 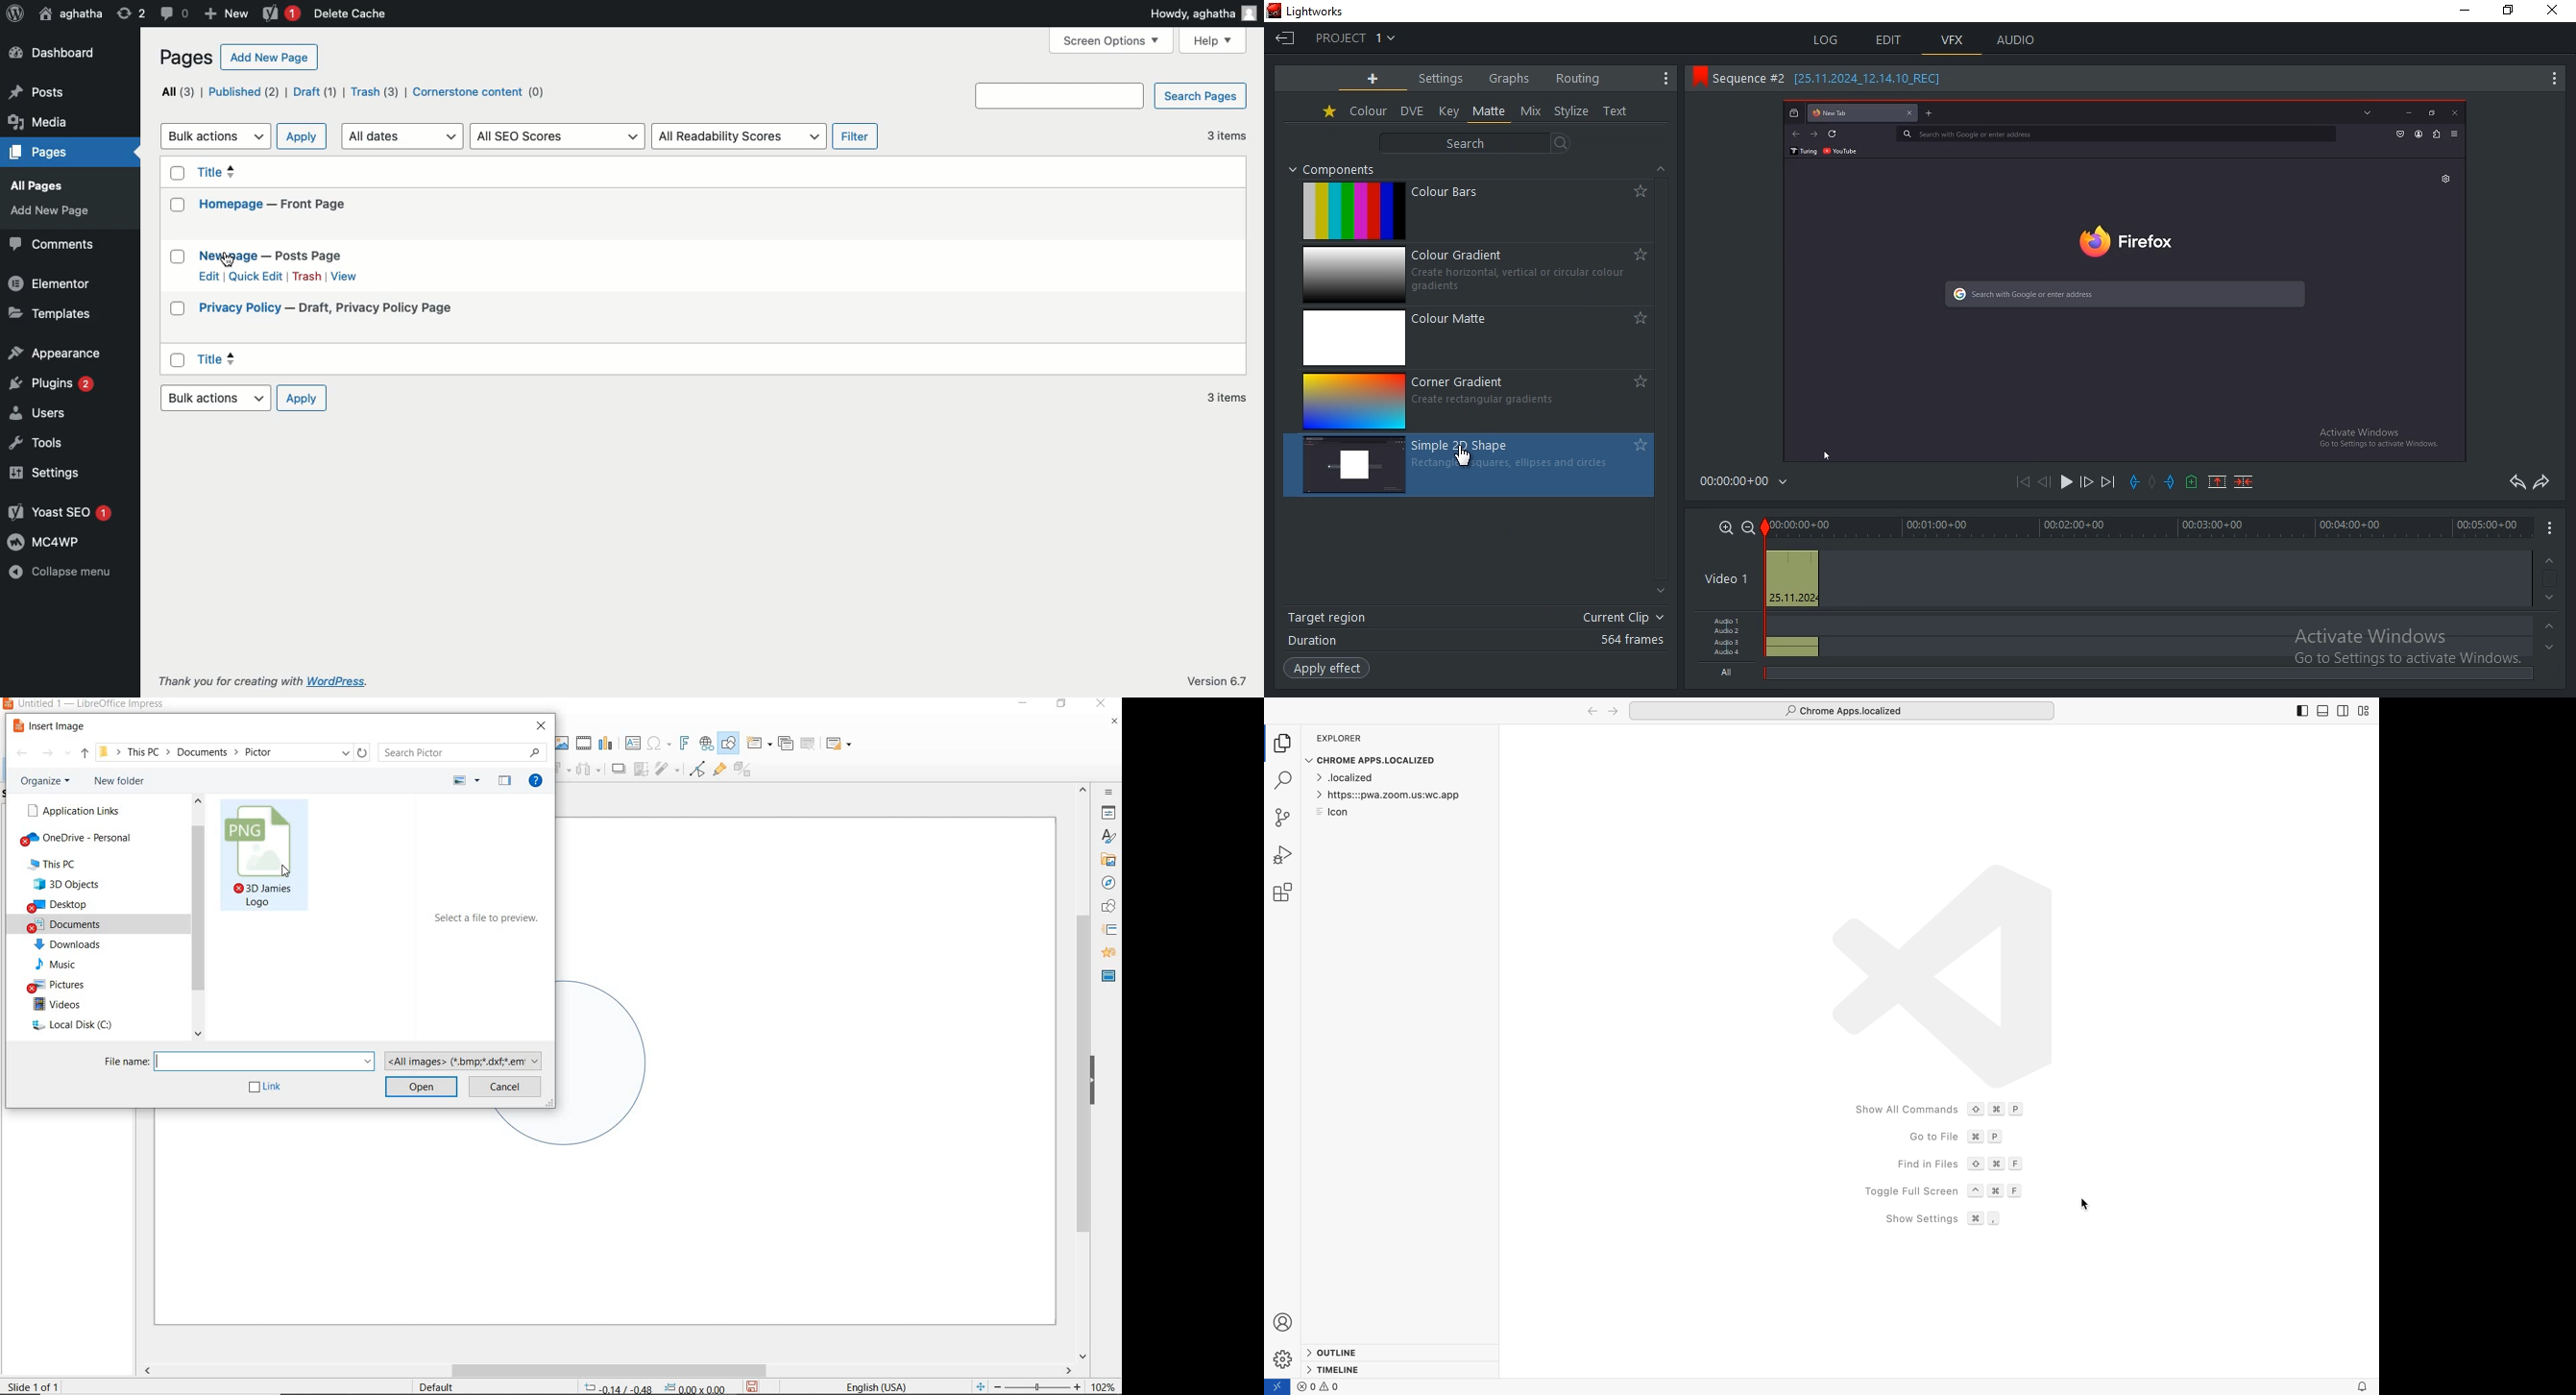 What do you see at coordinates (1083, 1071) in the screenshot?
I see `scrollbar` at bounding box center [1083, 1071].